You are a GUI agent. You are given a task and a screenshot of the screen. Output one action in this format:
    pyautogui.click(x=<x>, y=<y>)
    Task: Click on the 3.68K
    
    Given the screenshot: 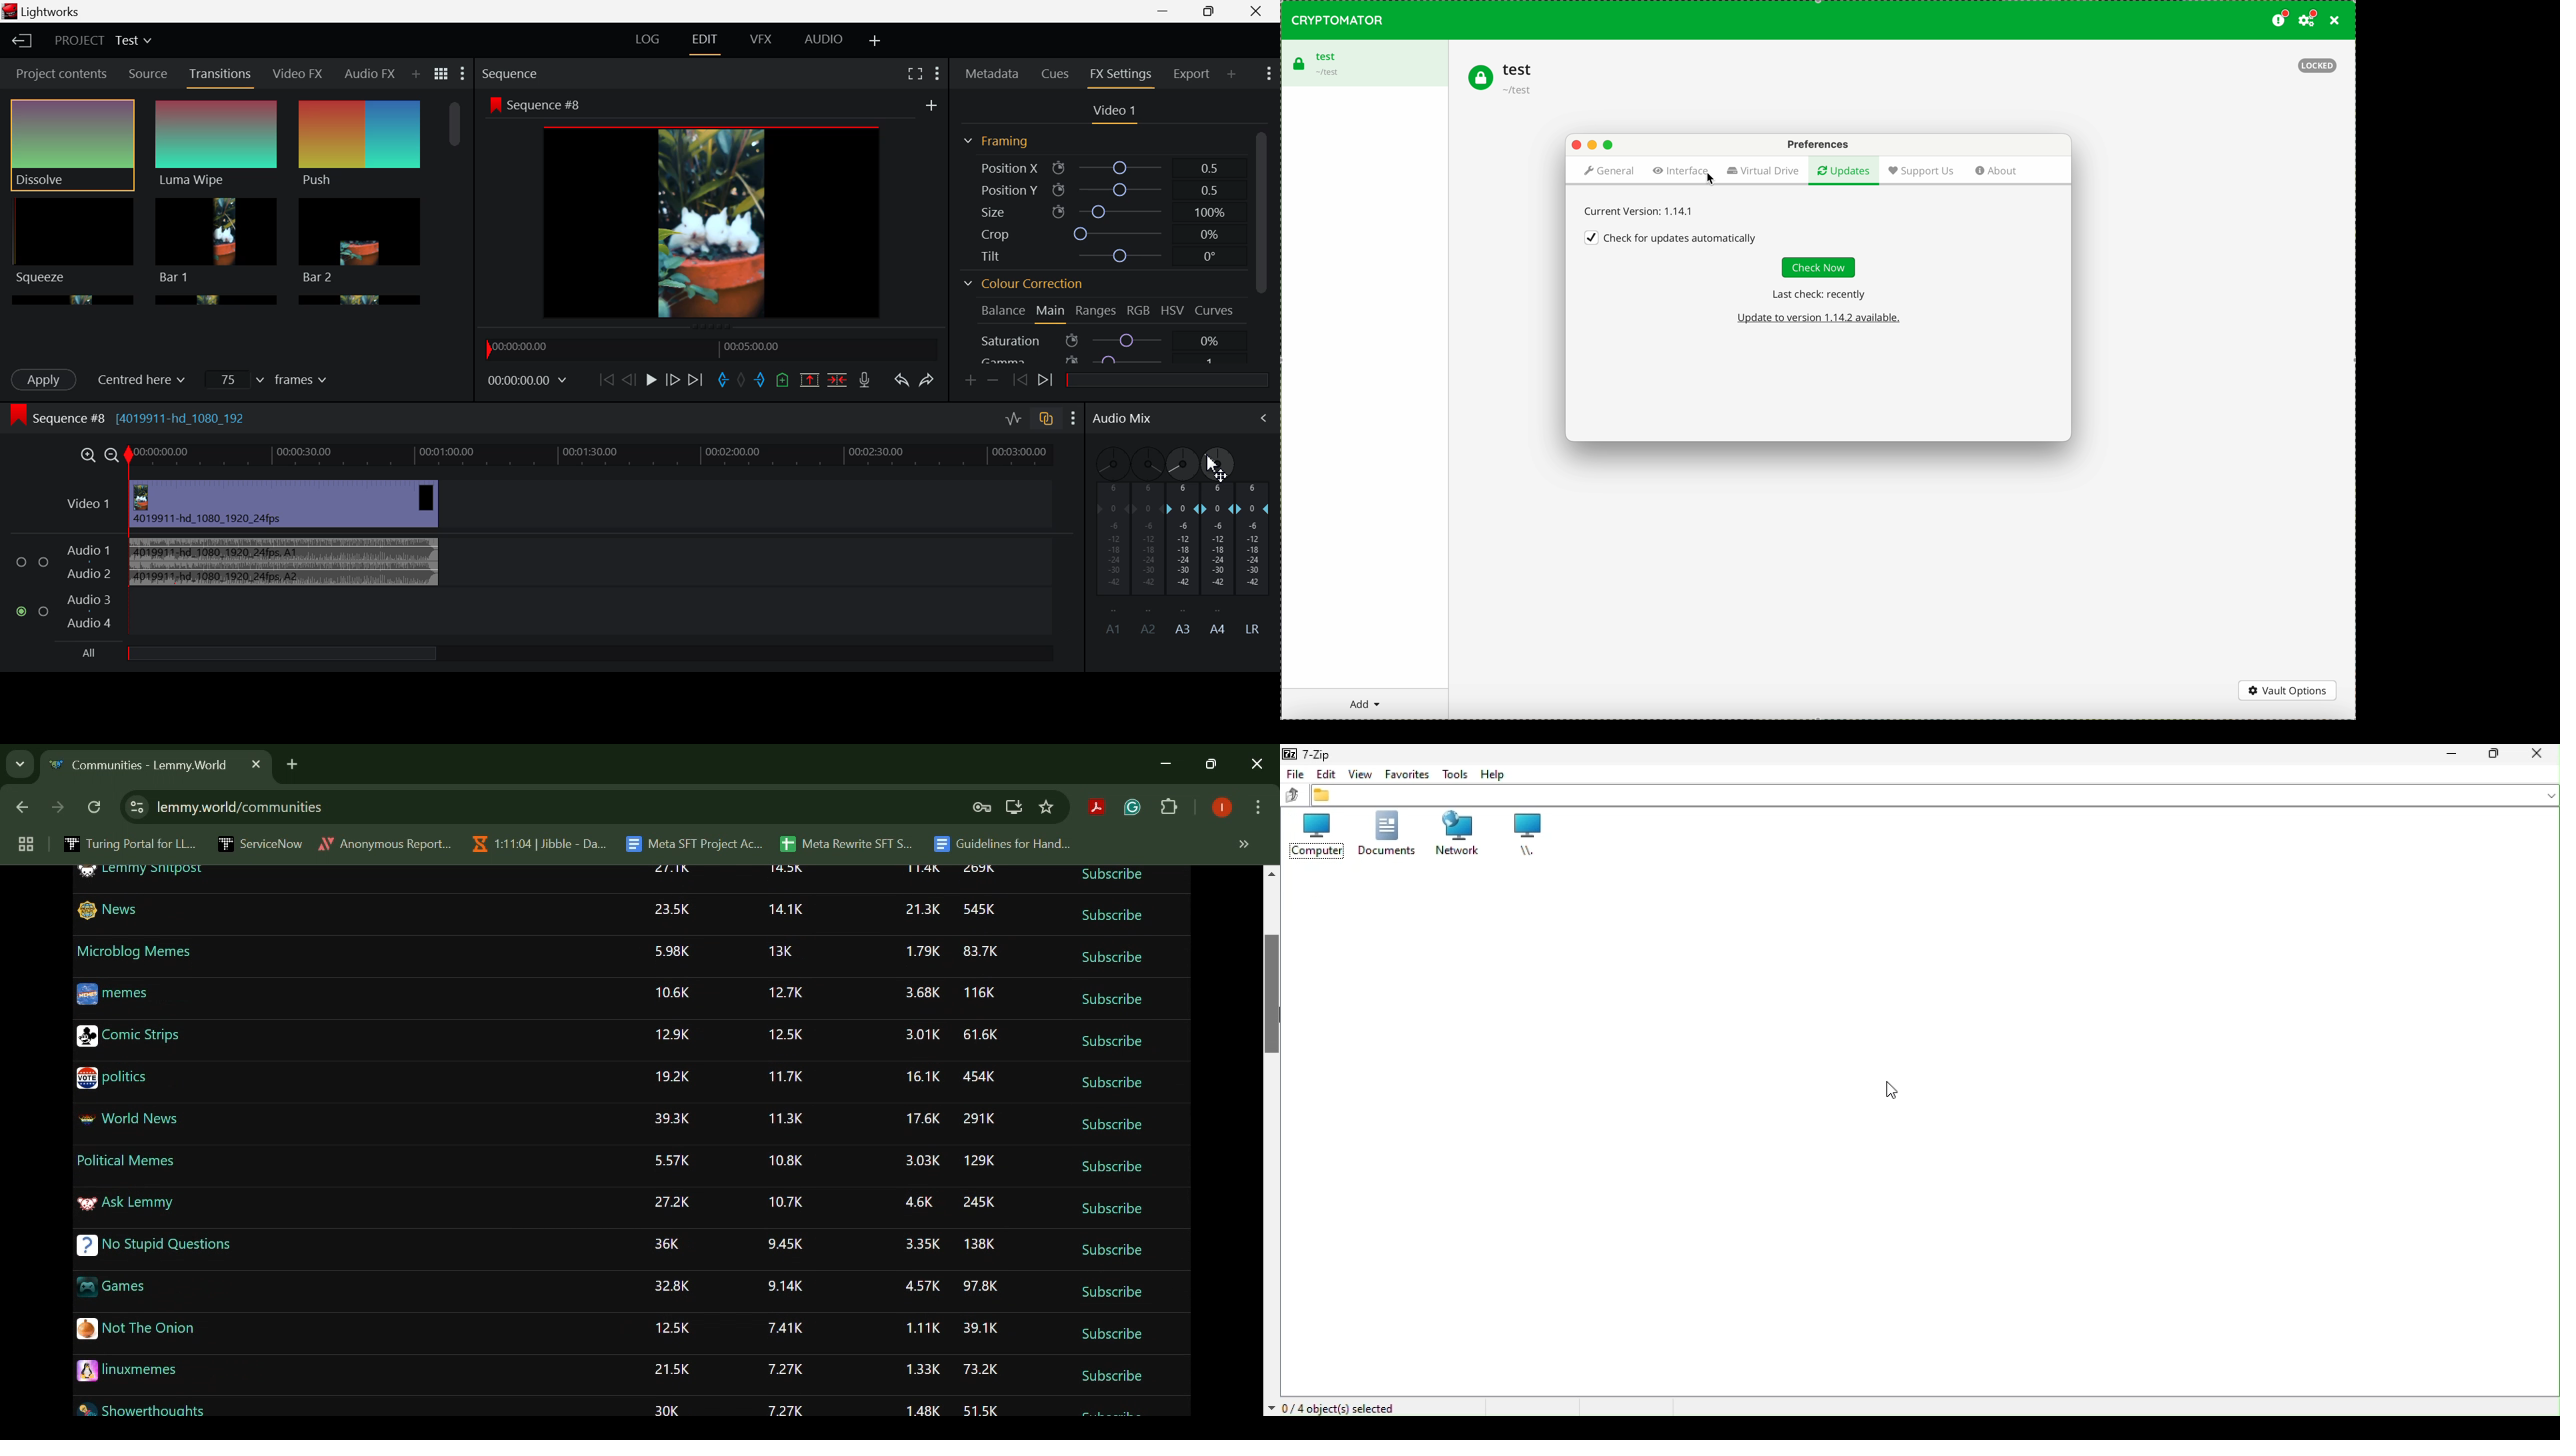 What is the action you would take?
    pyautogui.click(x=915, y=992)
    